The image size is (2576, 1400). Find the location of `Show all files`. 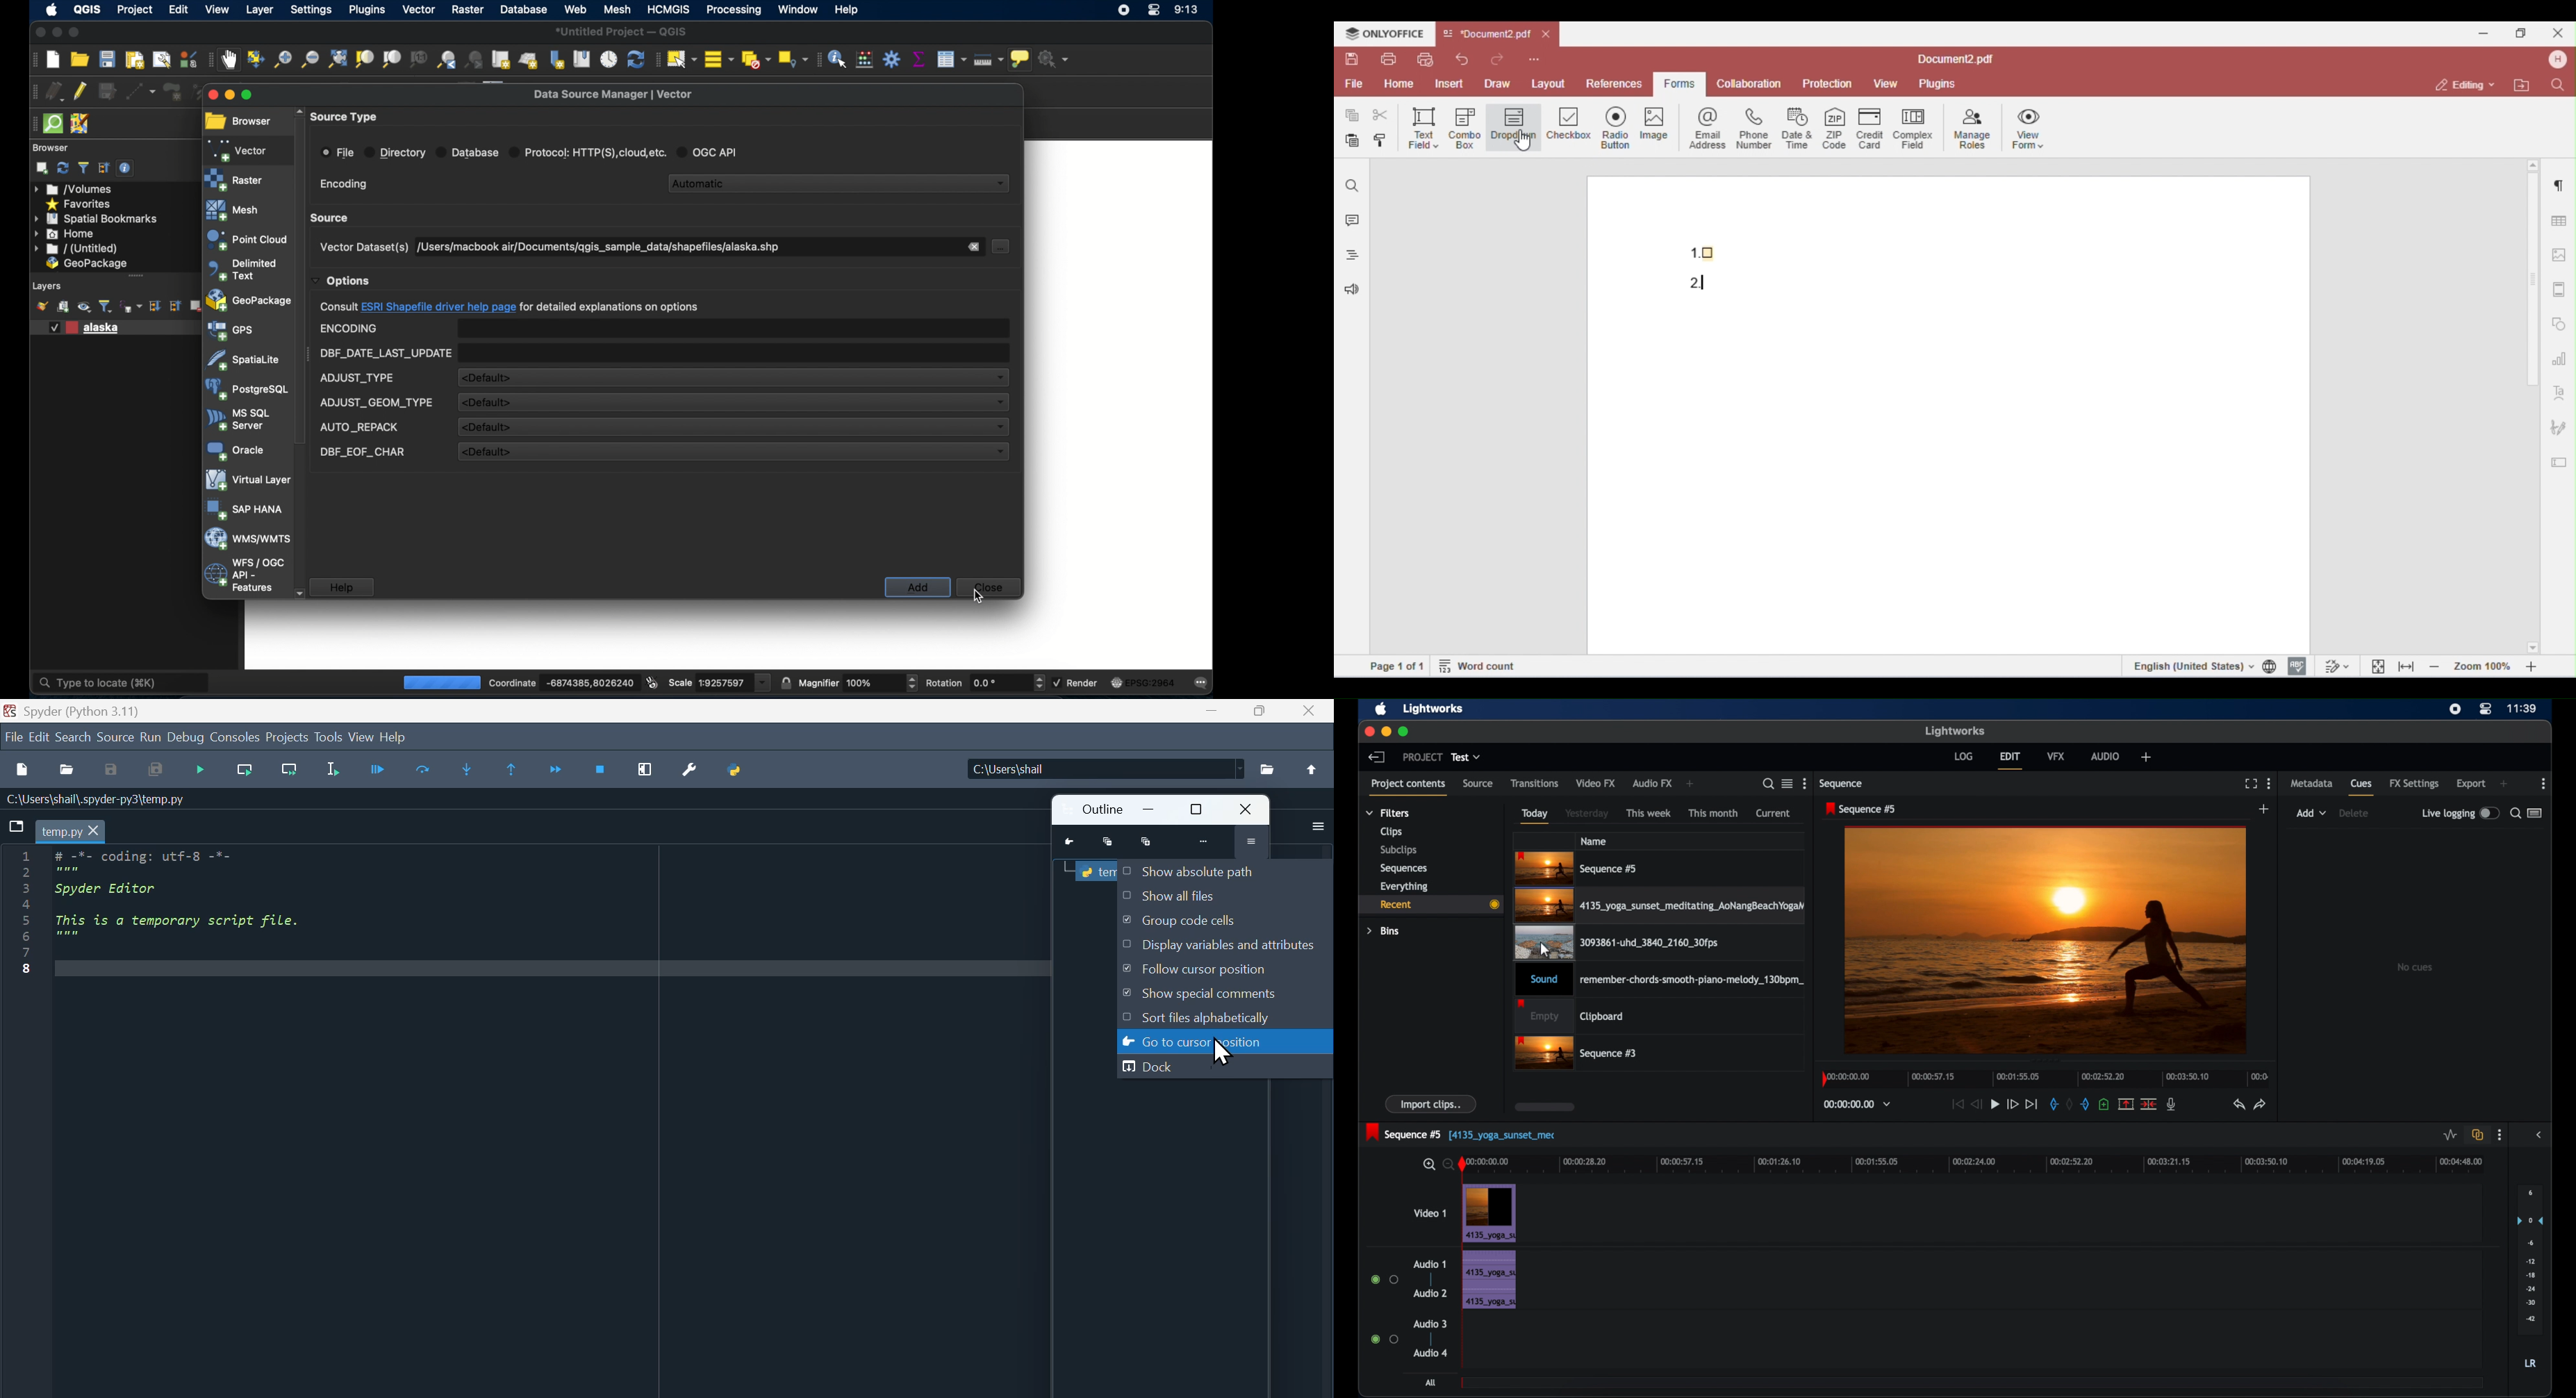

Show all files is located at coordinates (1170, 895).